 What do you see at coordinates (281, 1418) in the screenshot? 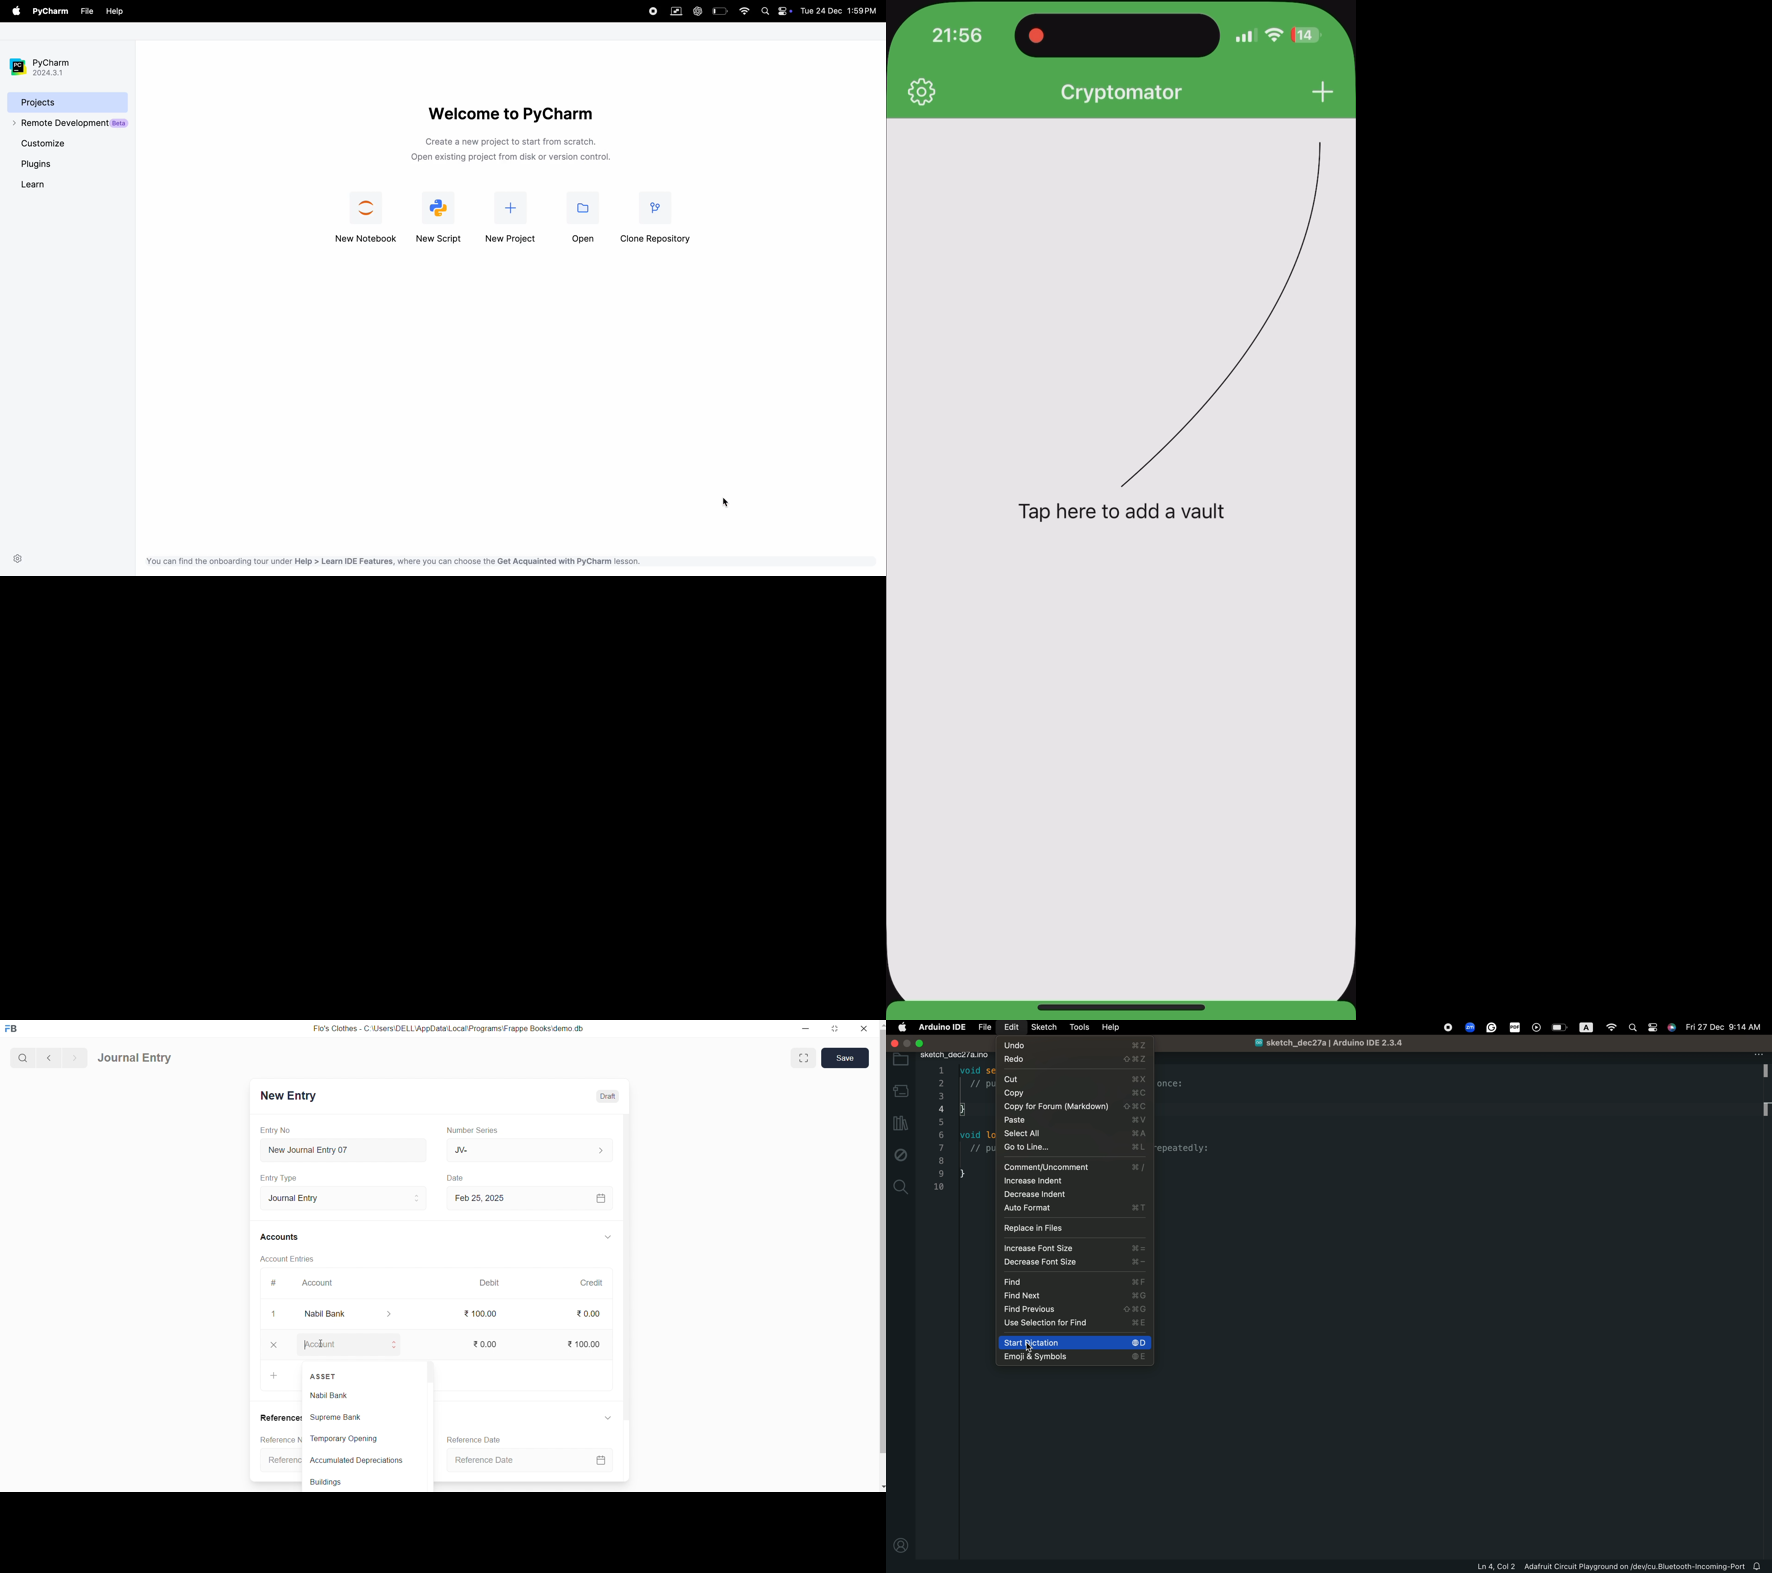
I see `References` at bounding box center [281, 1418].